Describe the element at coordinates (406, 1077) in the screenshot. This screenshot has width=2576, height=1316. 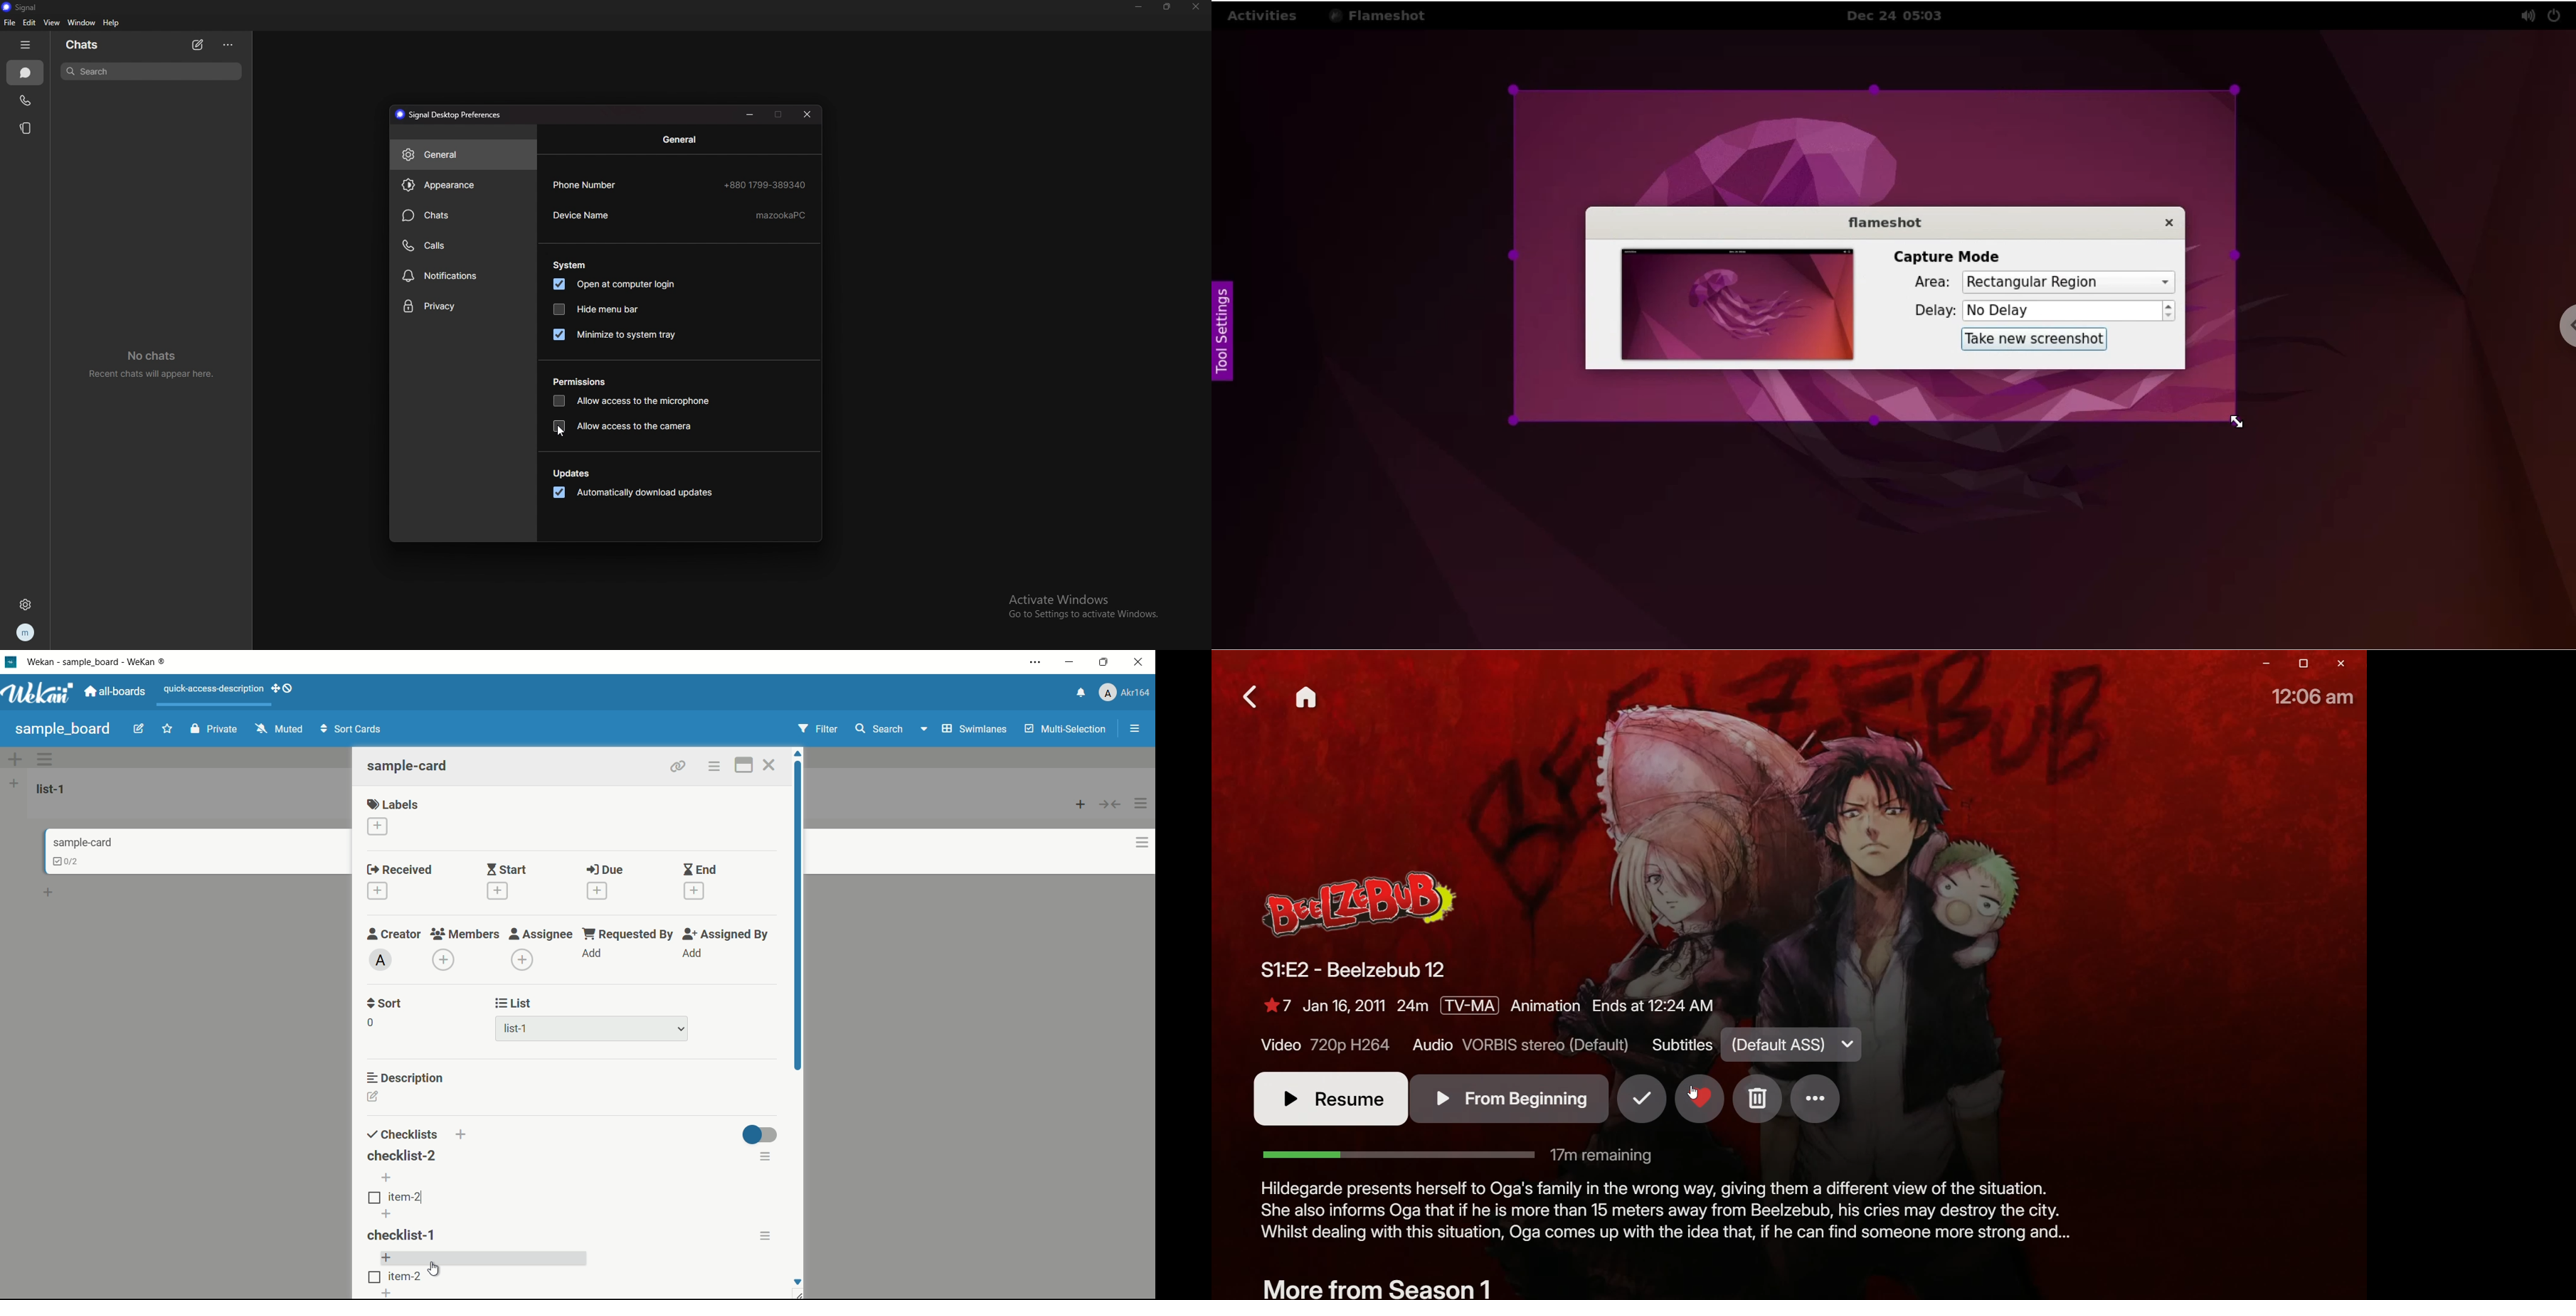
I see `description` at that location.